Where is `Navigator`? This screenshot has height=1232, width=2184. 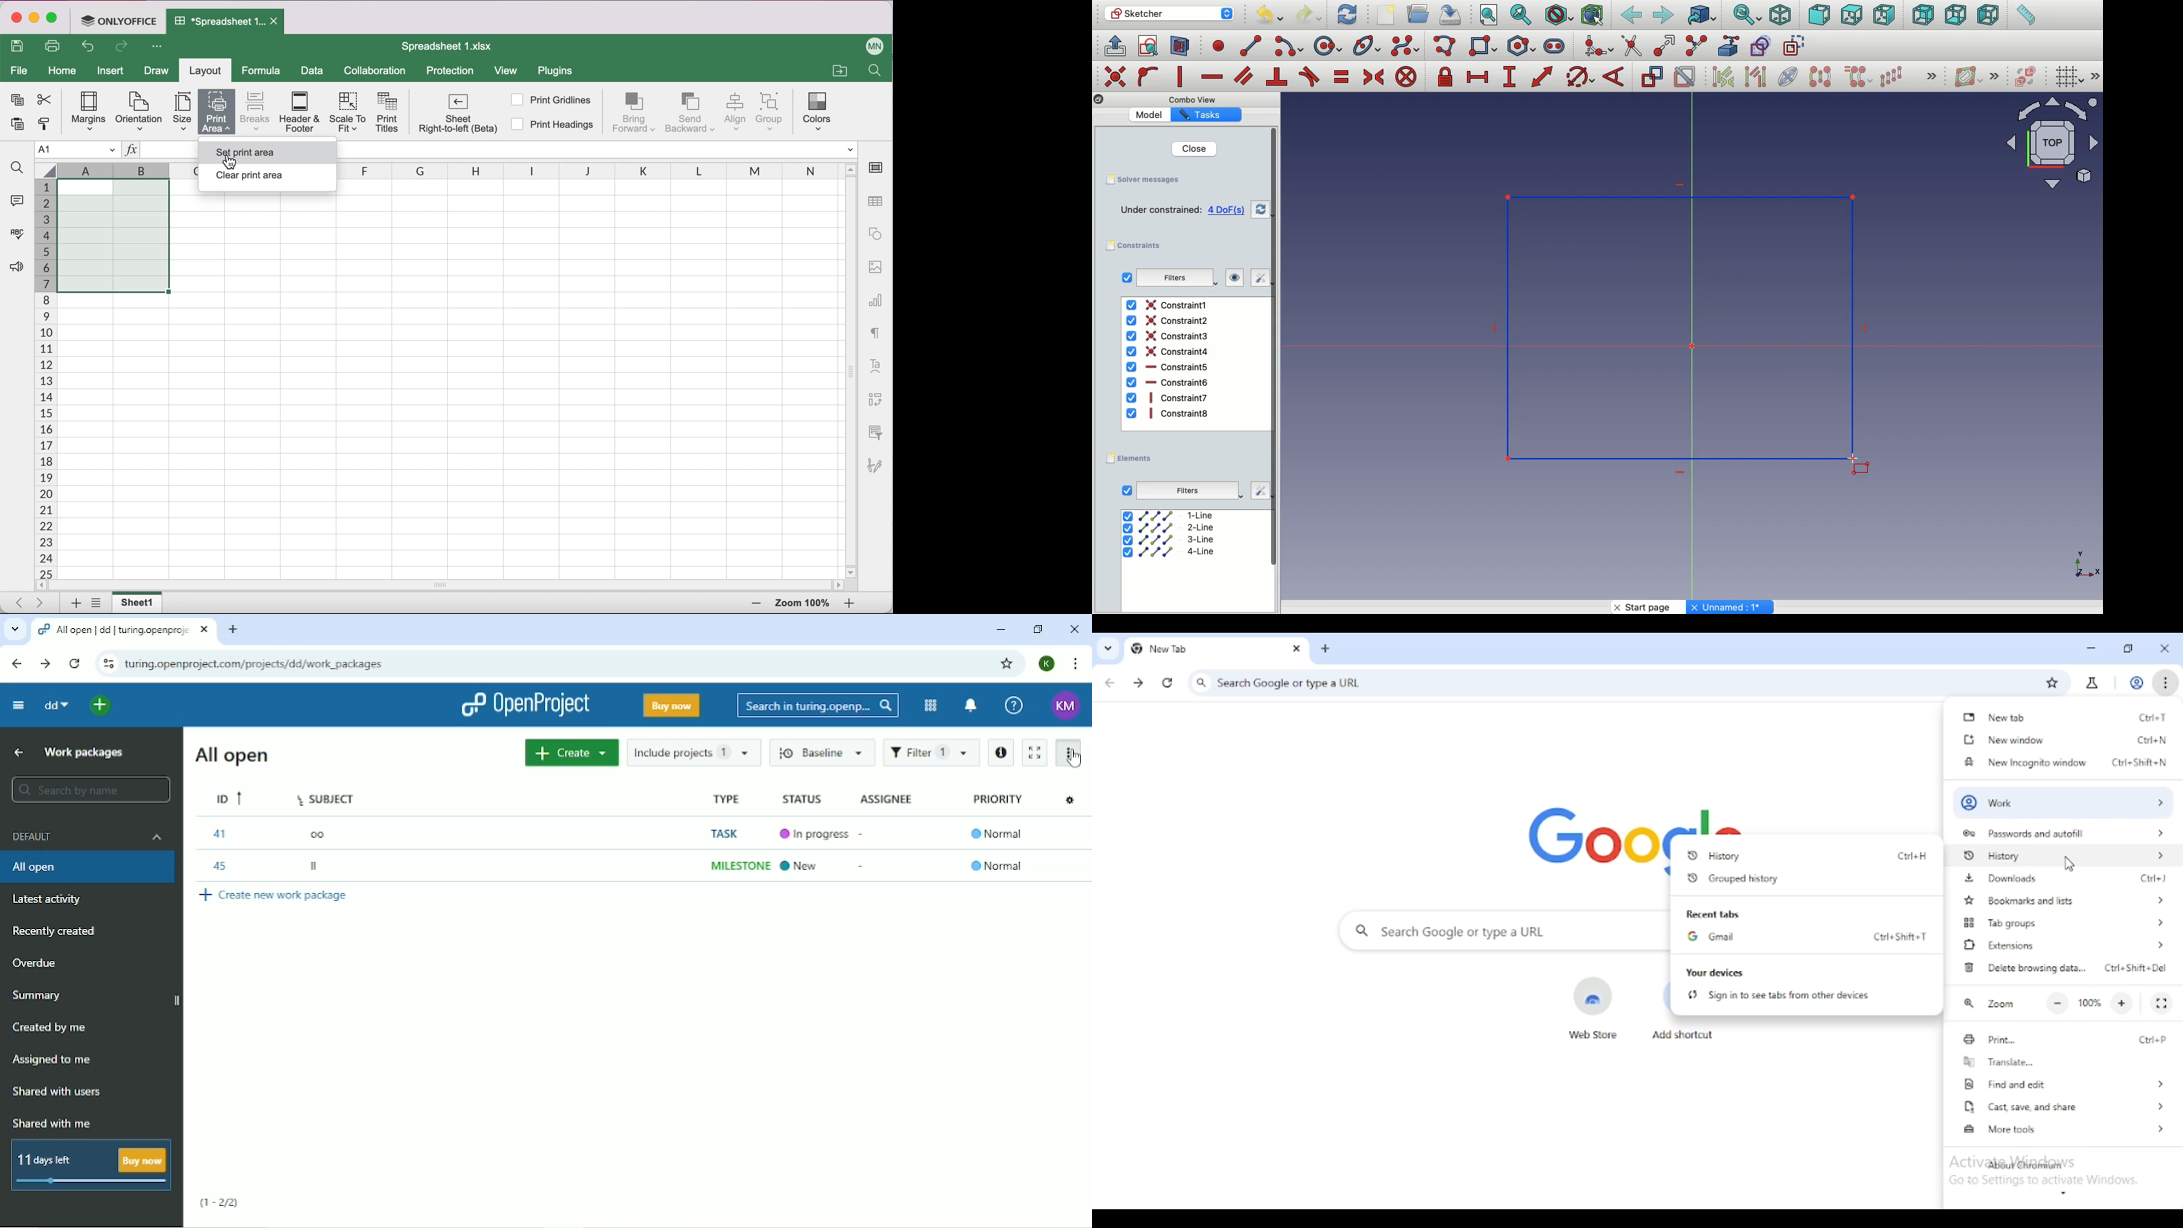
Navigator is located at coordinates (2053, 143).